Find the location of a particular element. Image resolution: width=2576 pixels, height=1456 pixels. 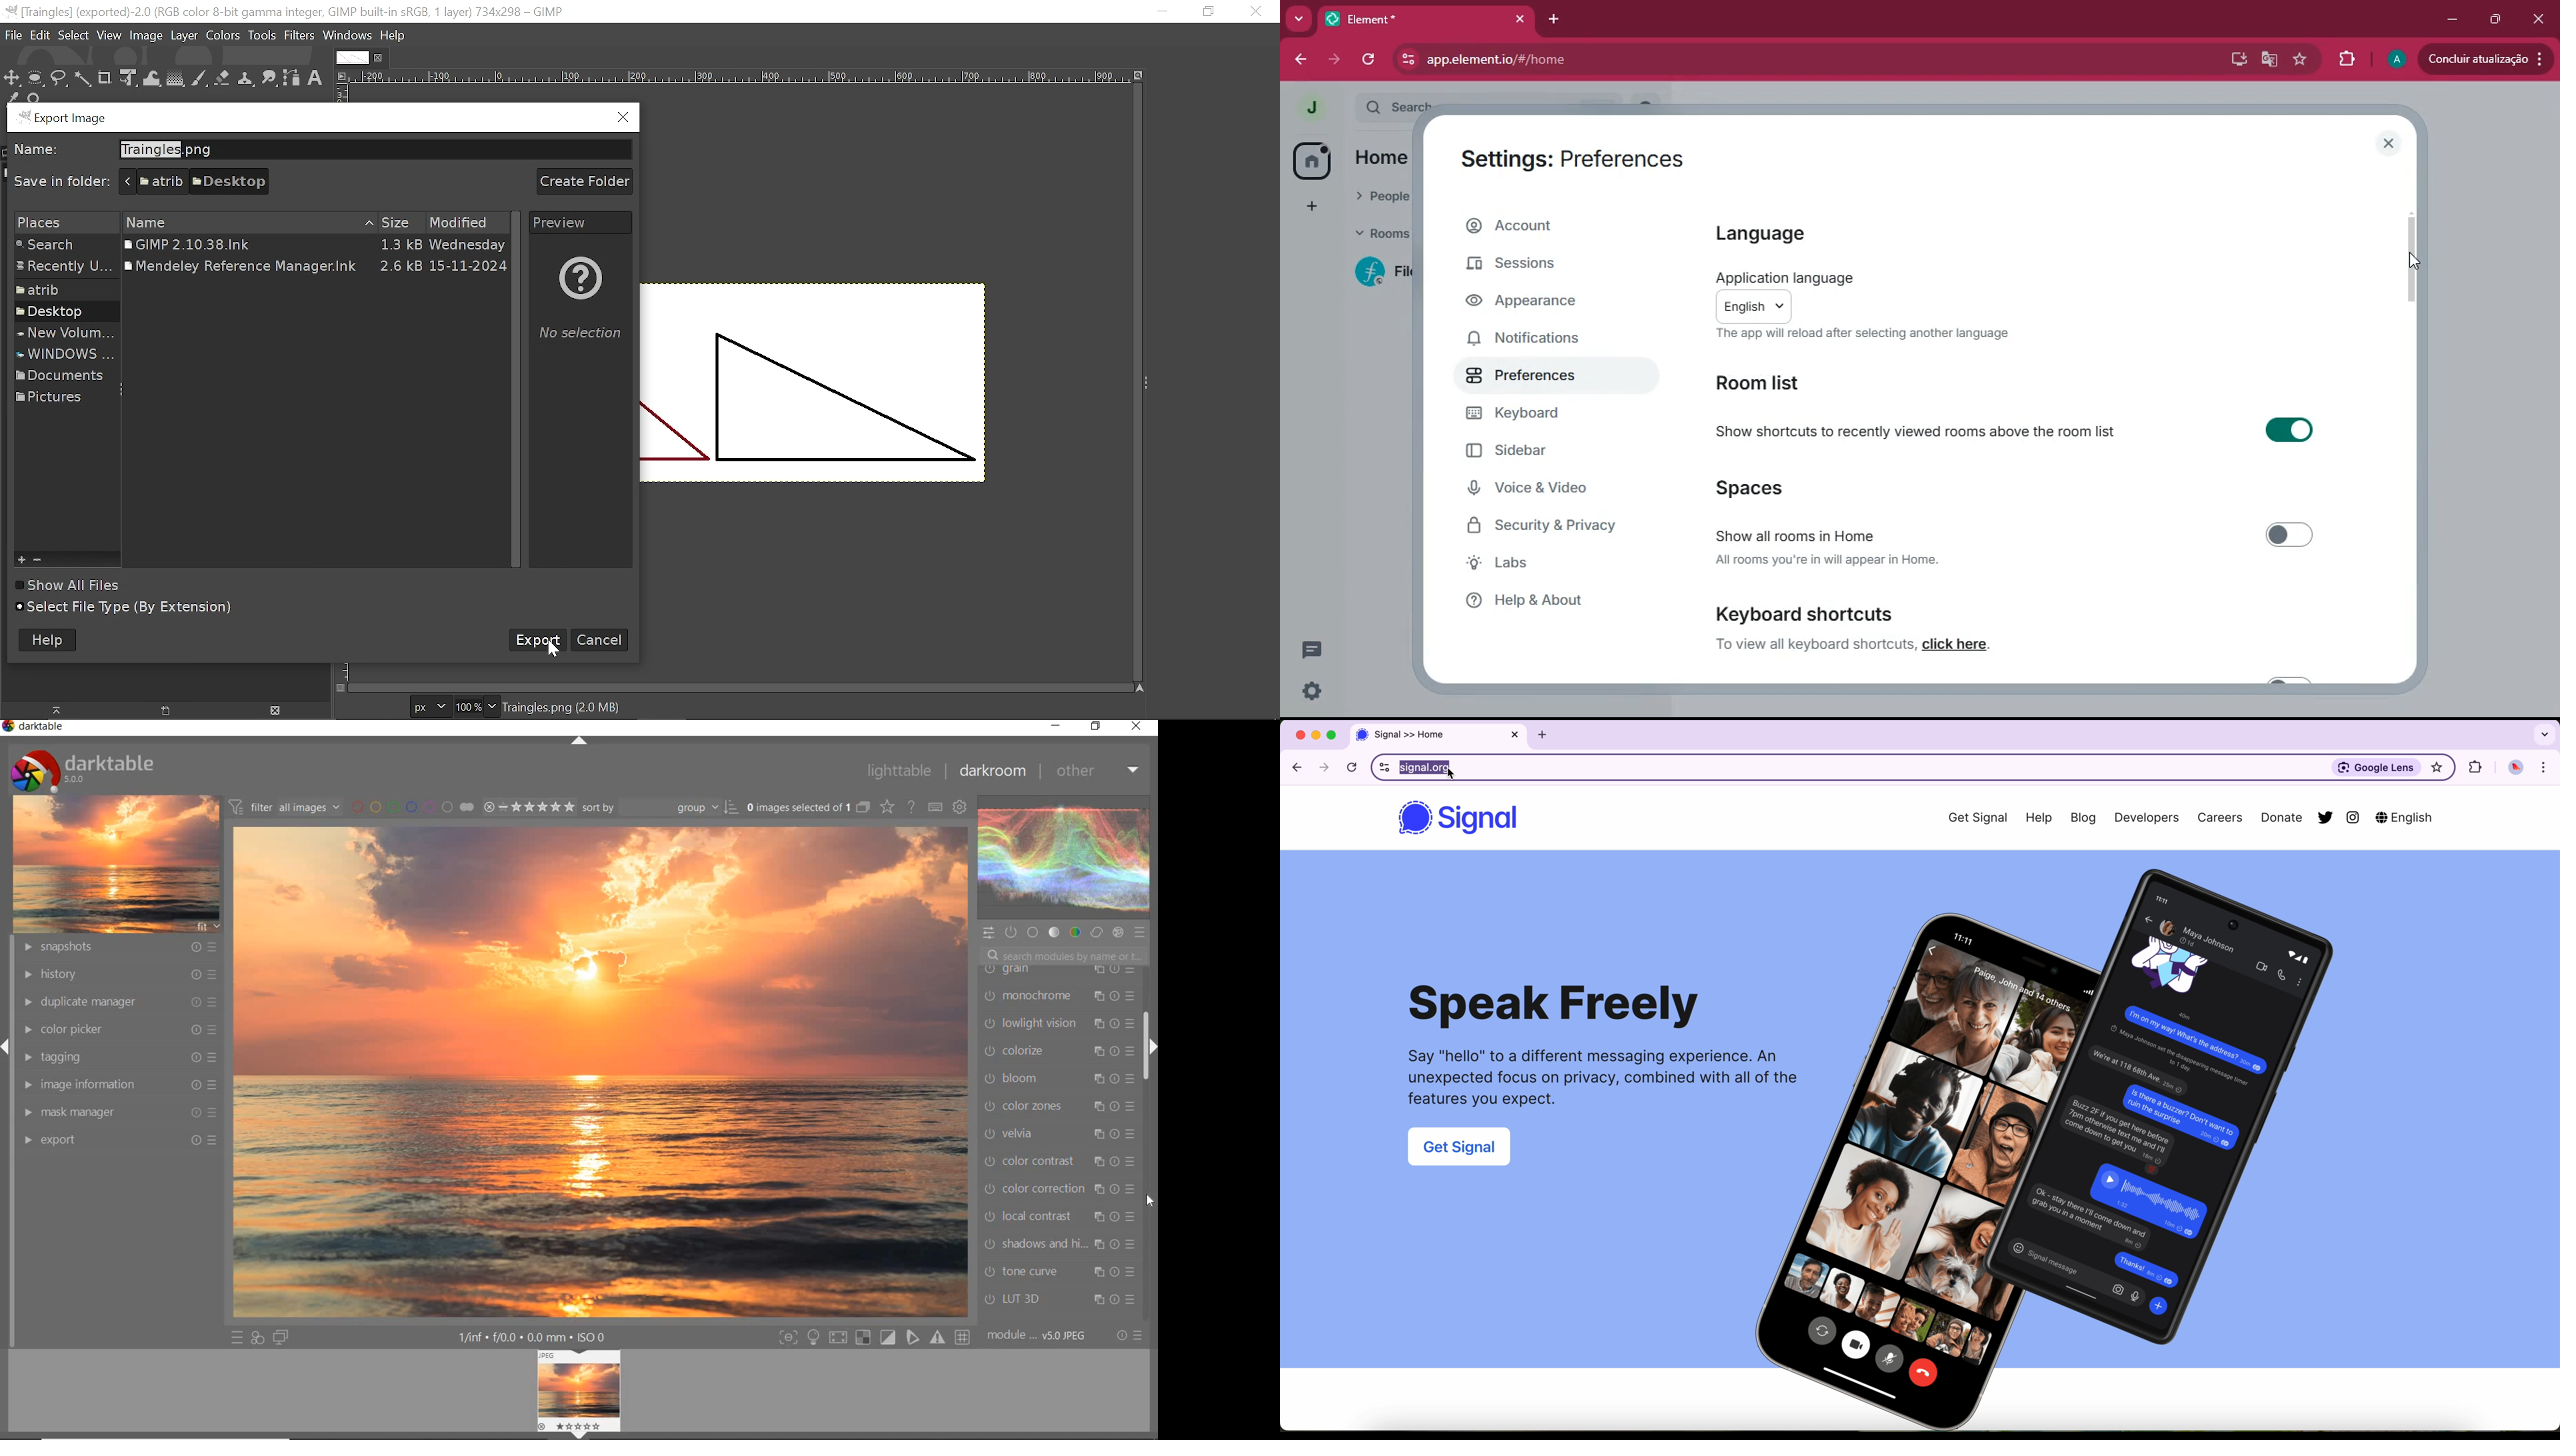

grain is located at coordinates (1057, 974).